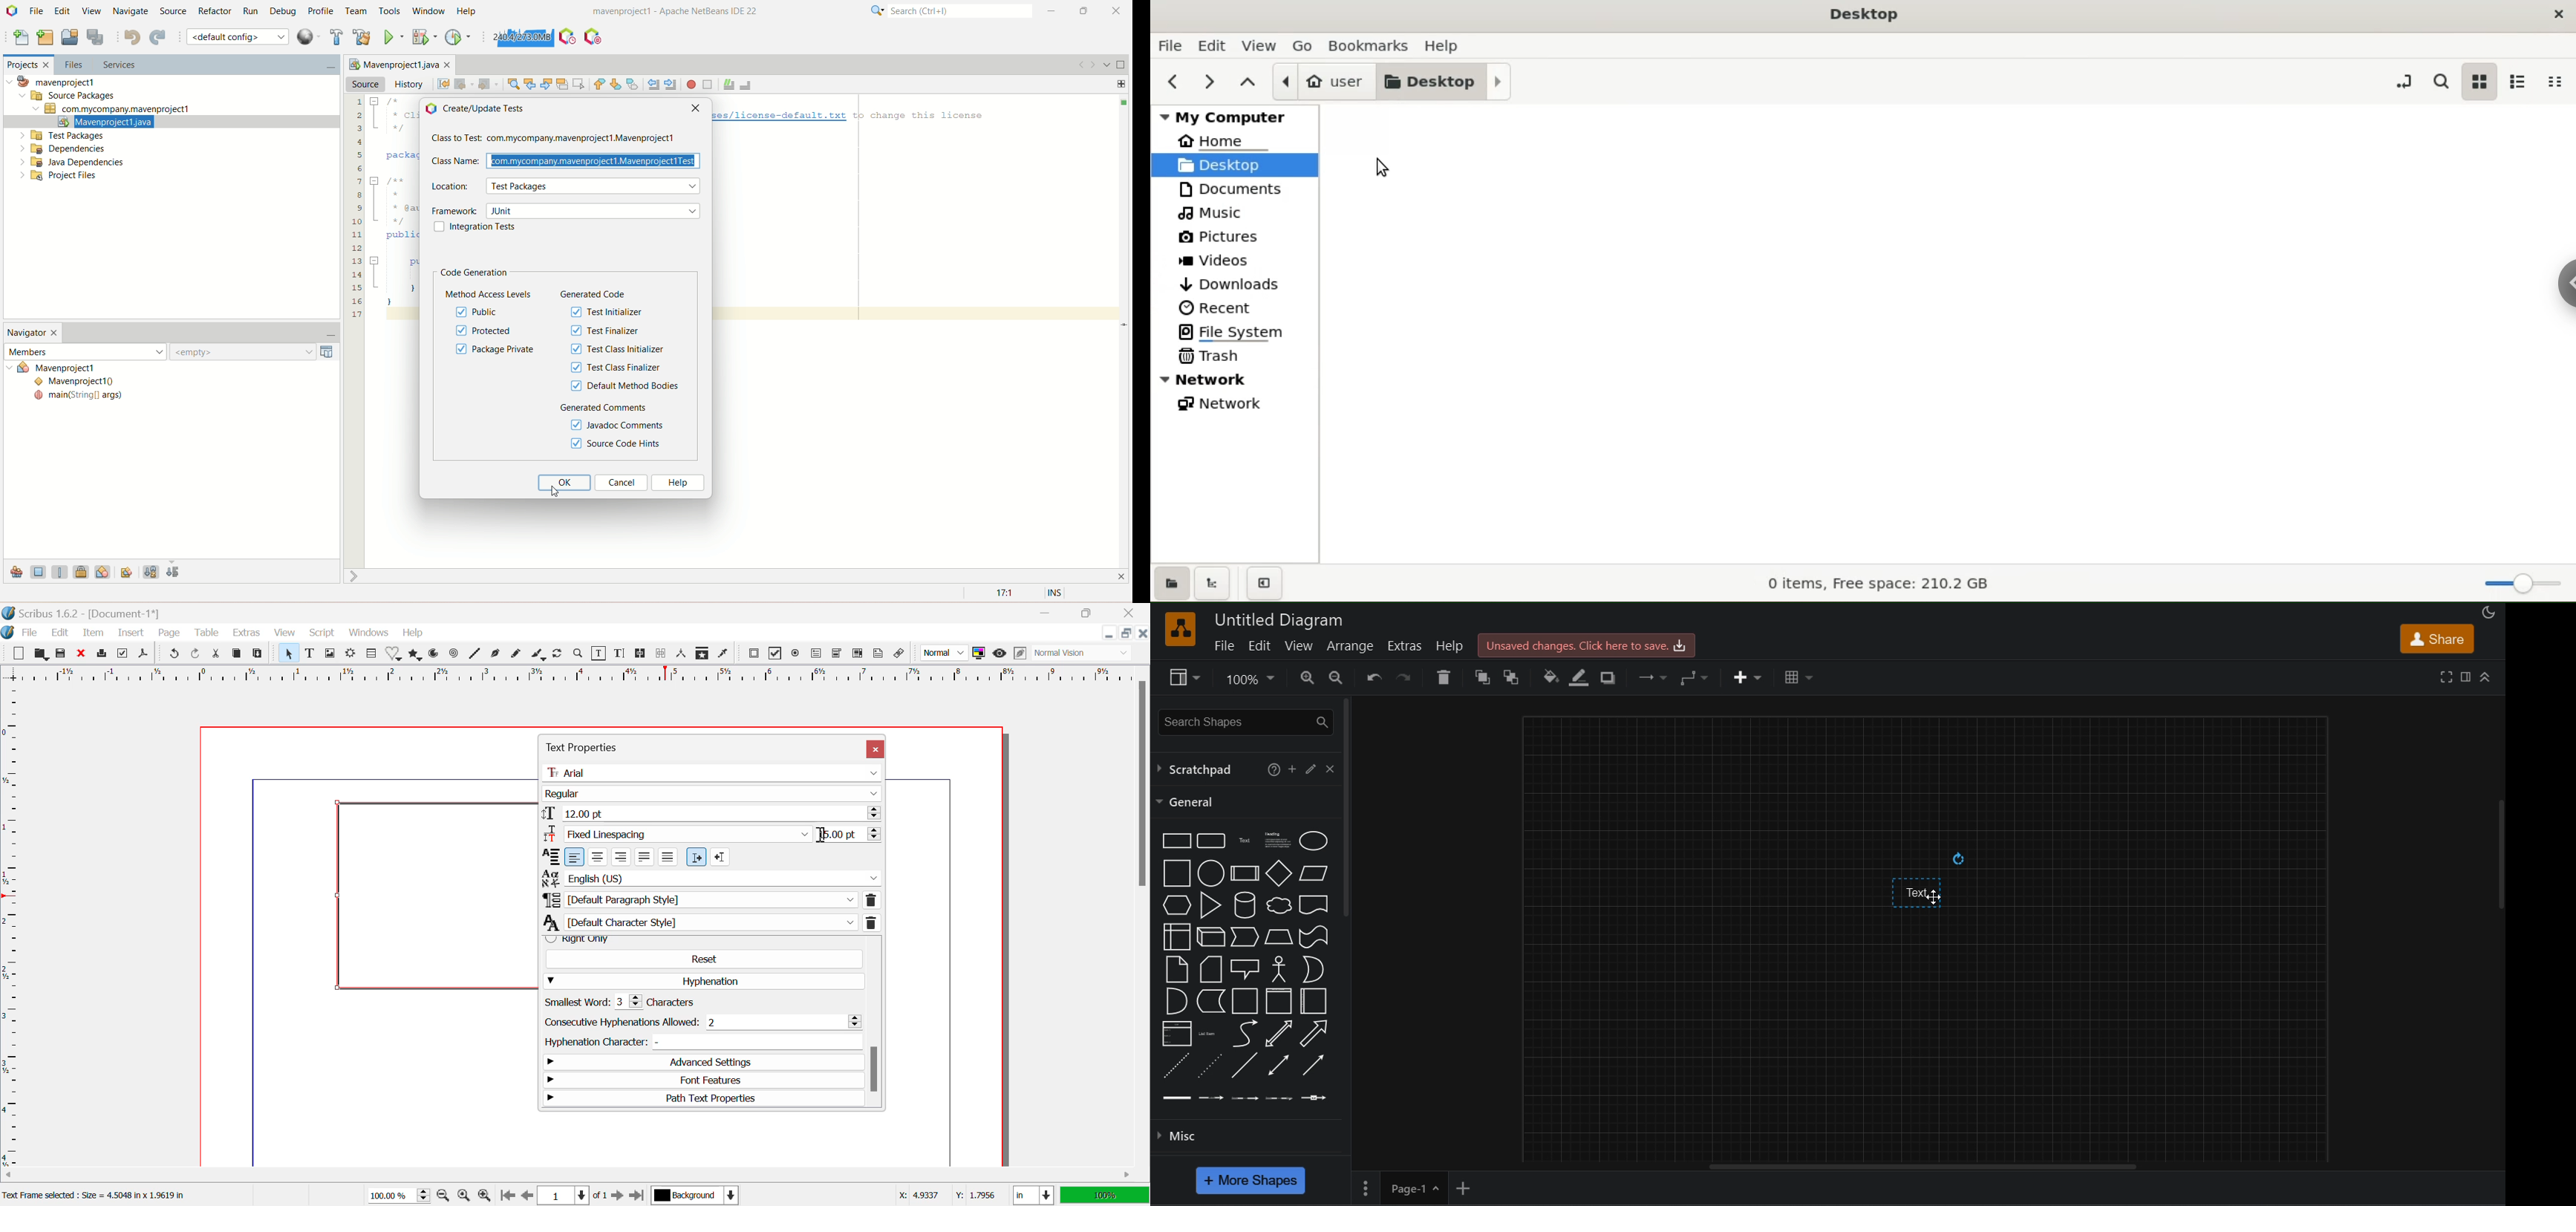  I want to click on Y: 1.7956, so click(975, 1193).